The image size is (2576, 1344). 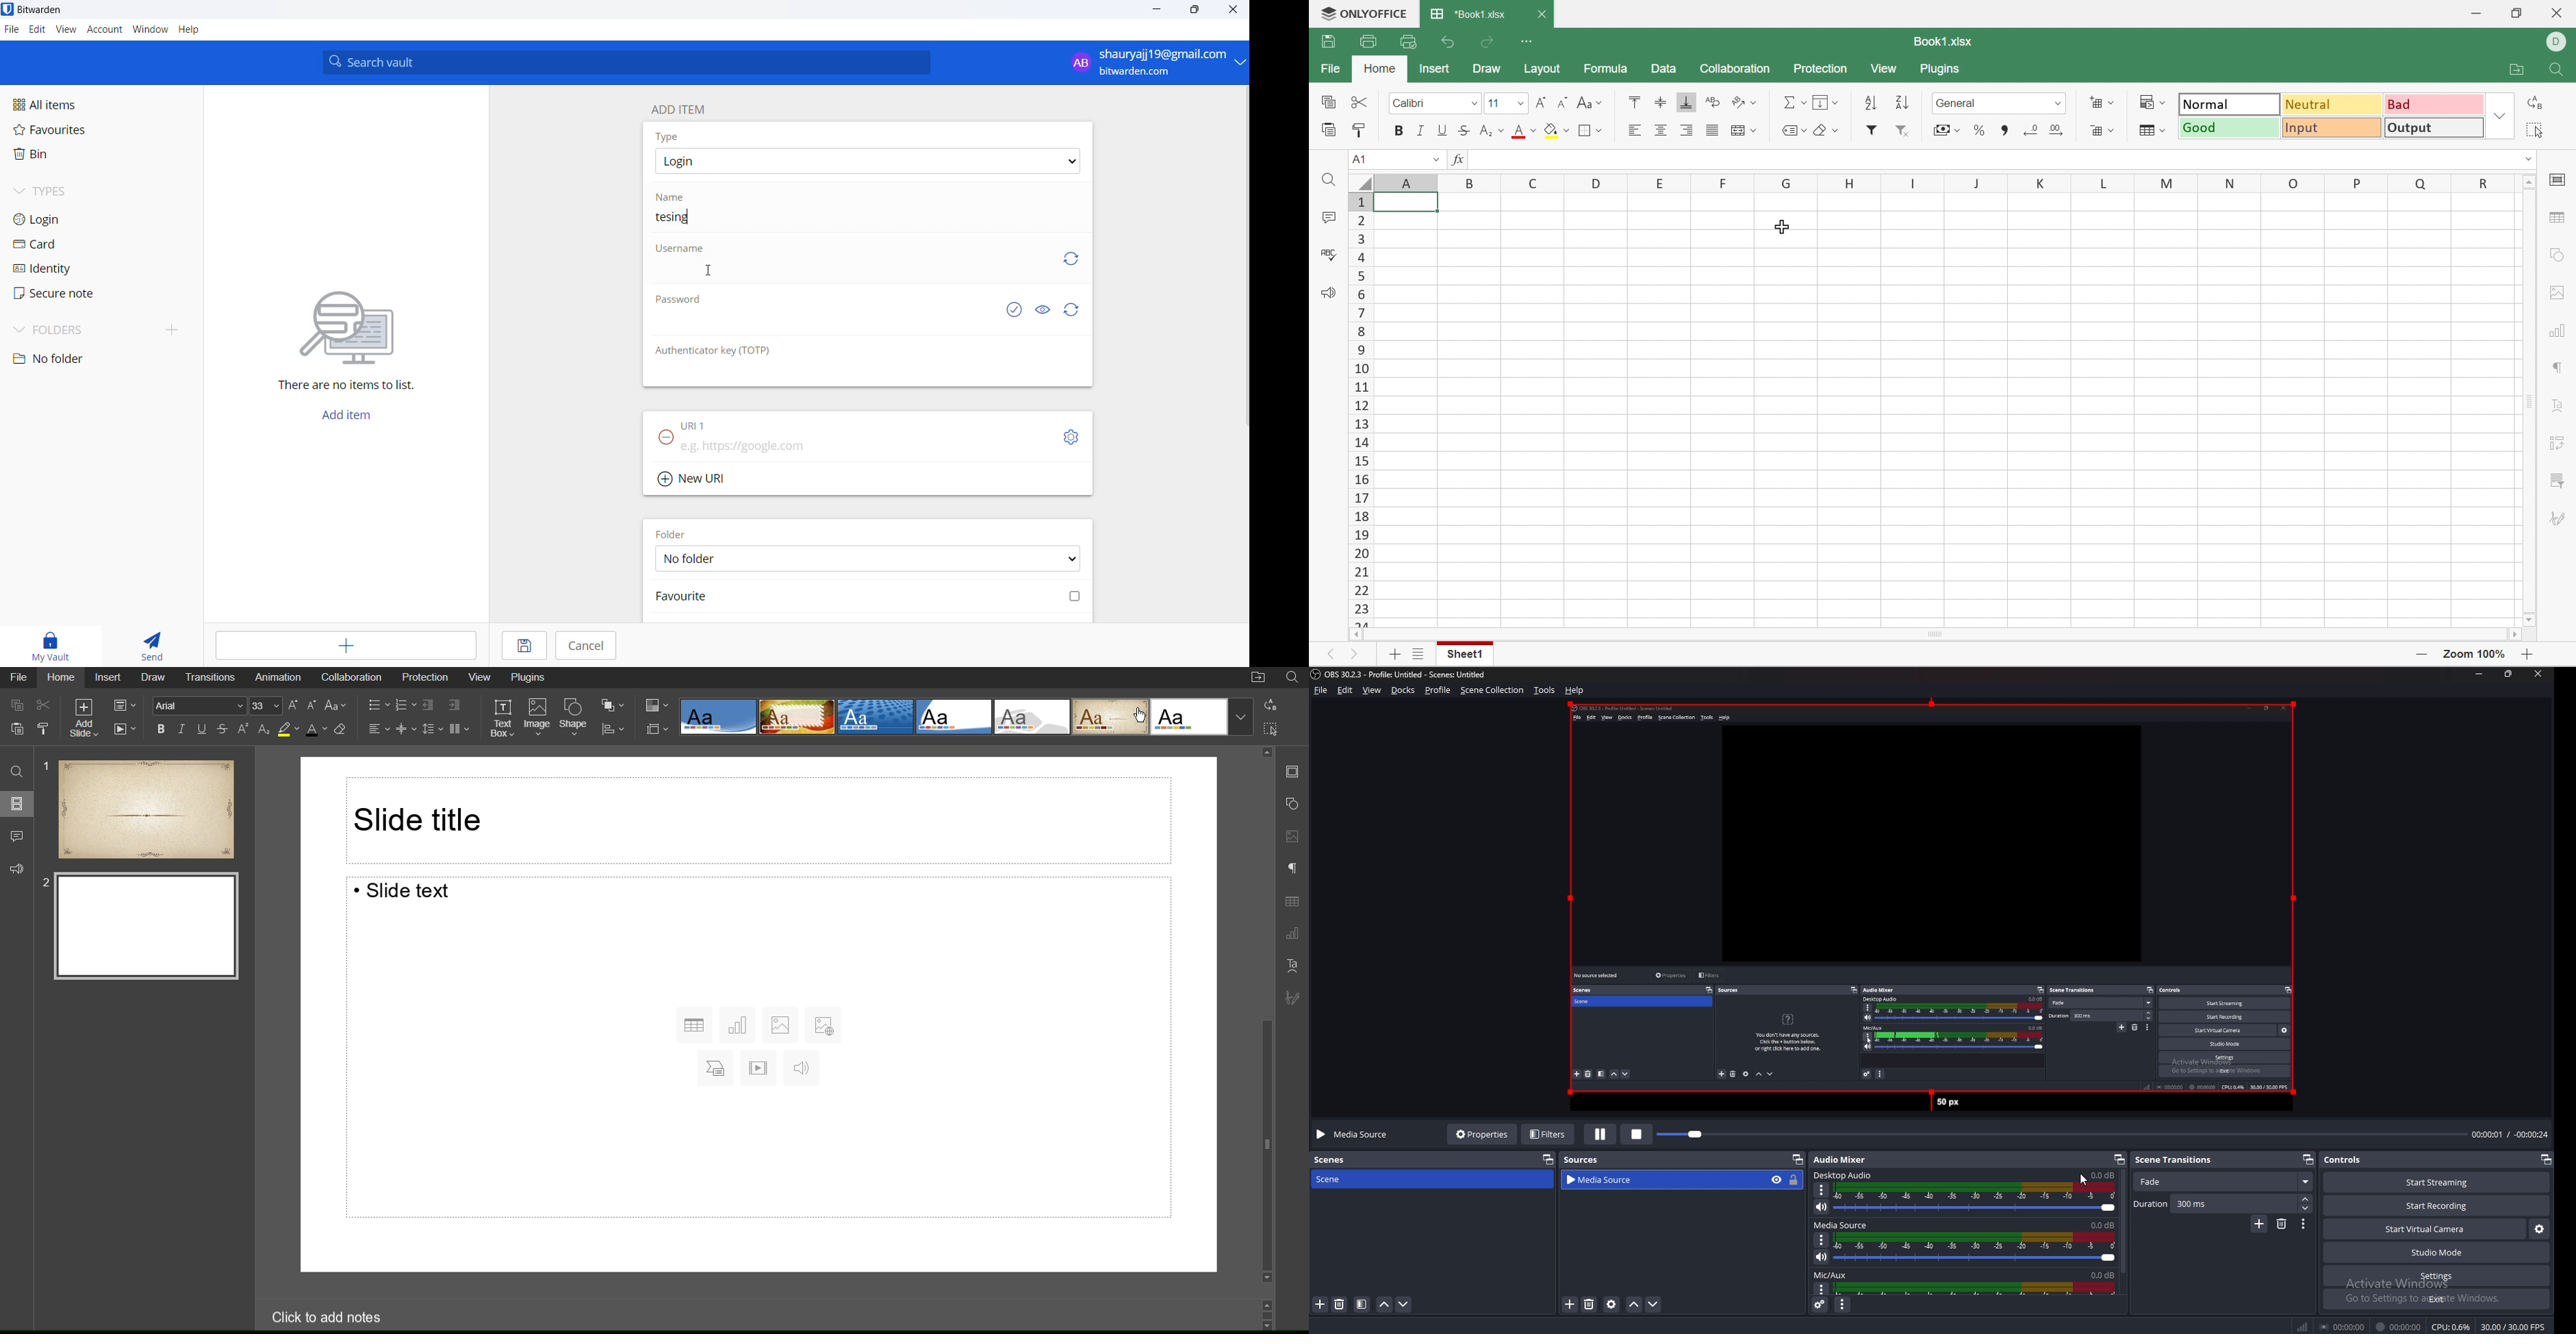 What do you see at coordinates (1546, 1134) in the screenshot?
I see `Filters` at bounding box center [1546, 1134].